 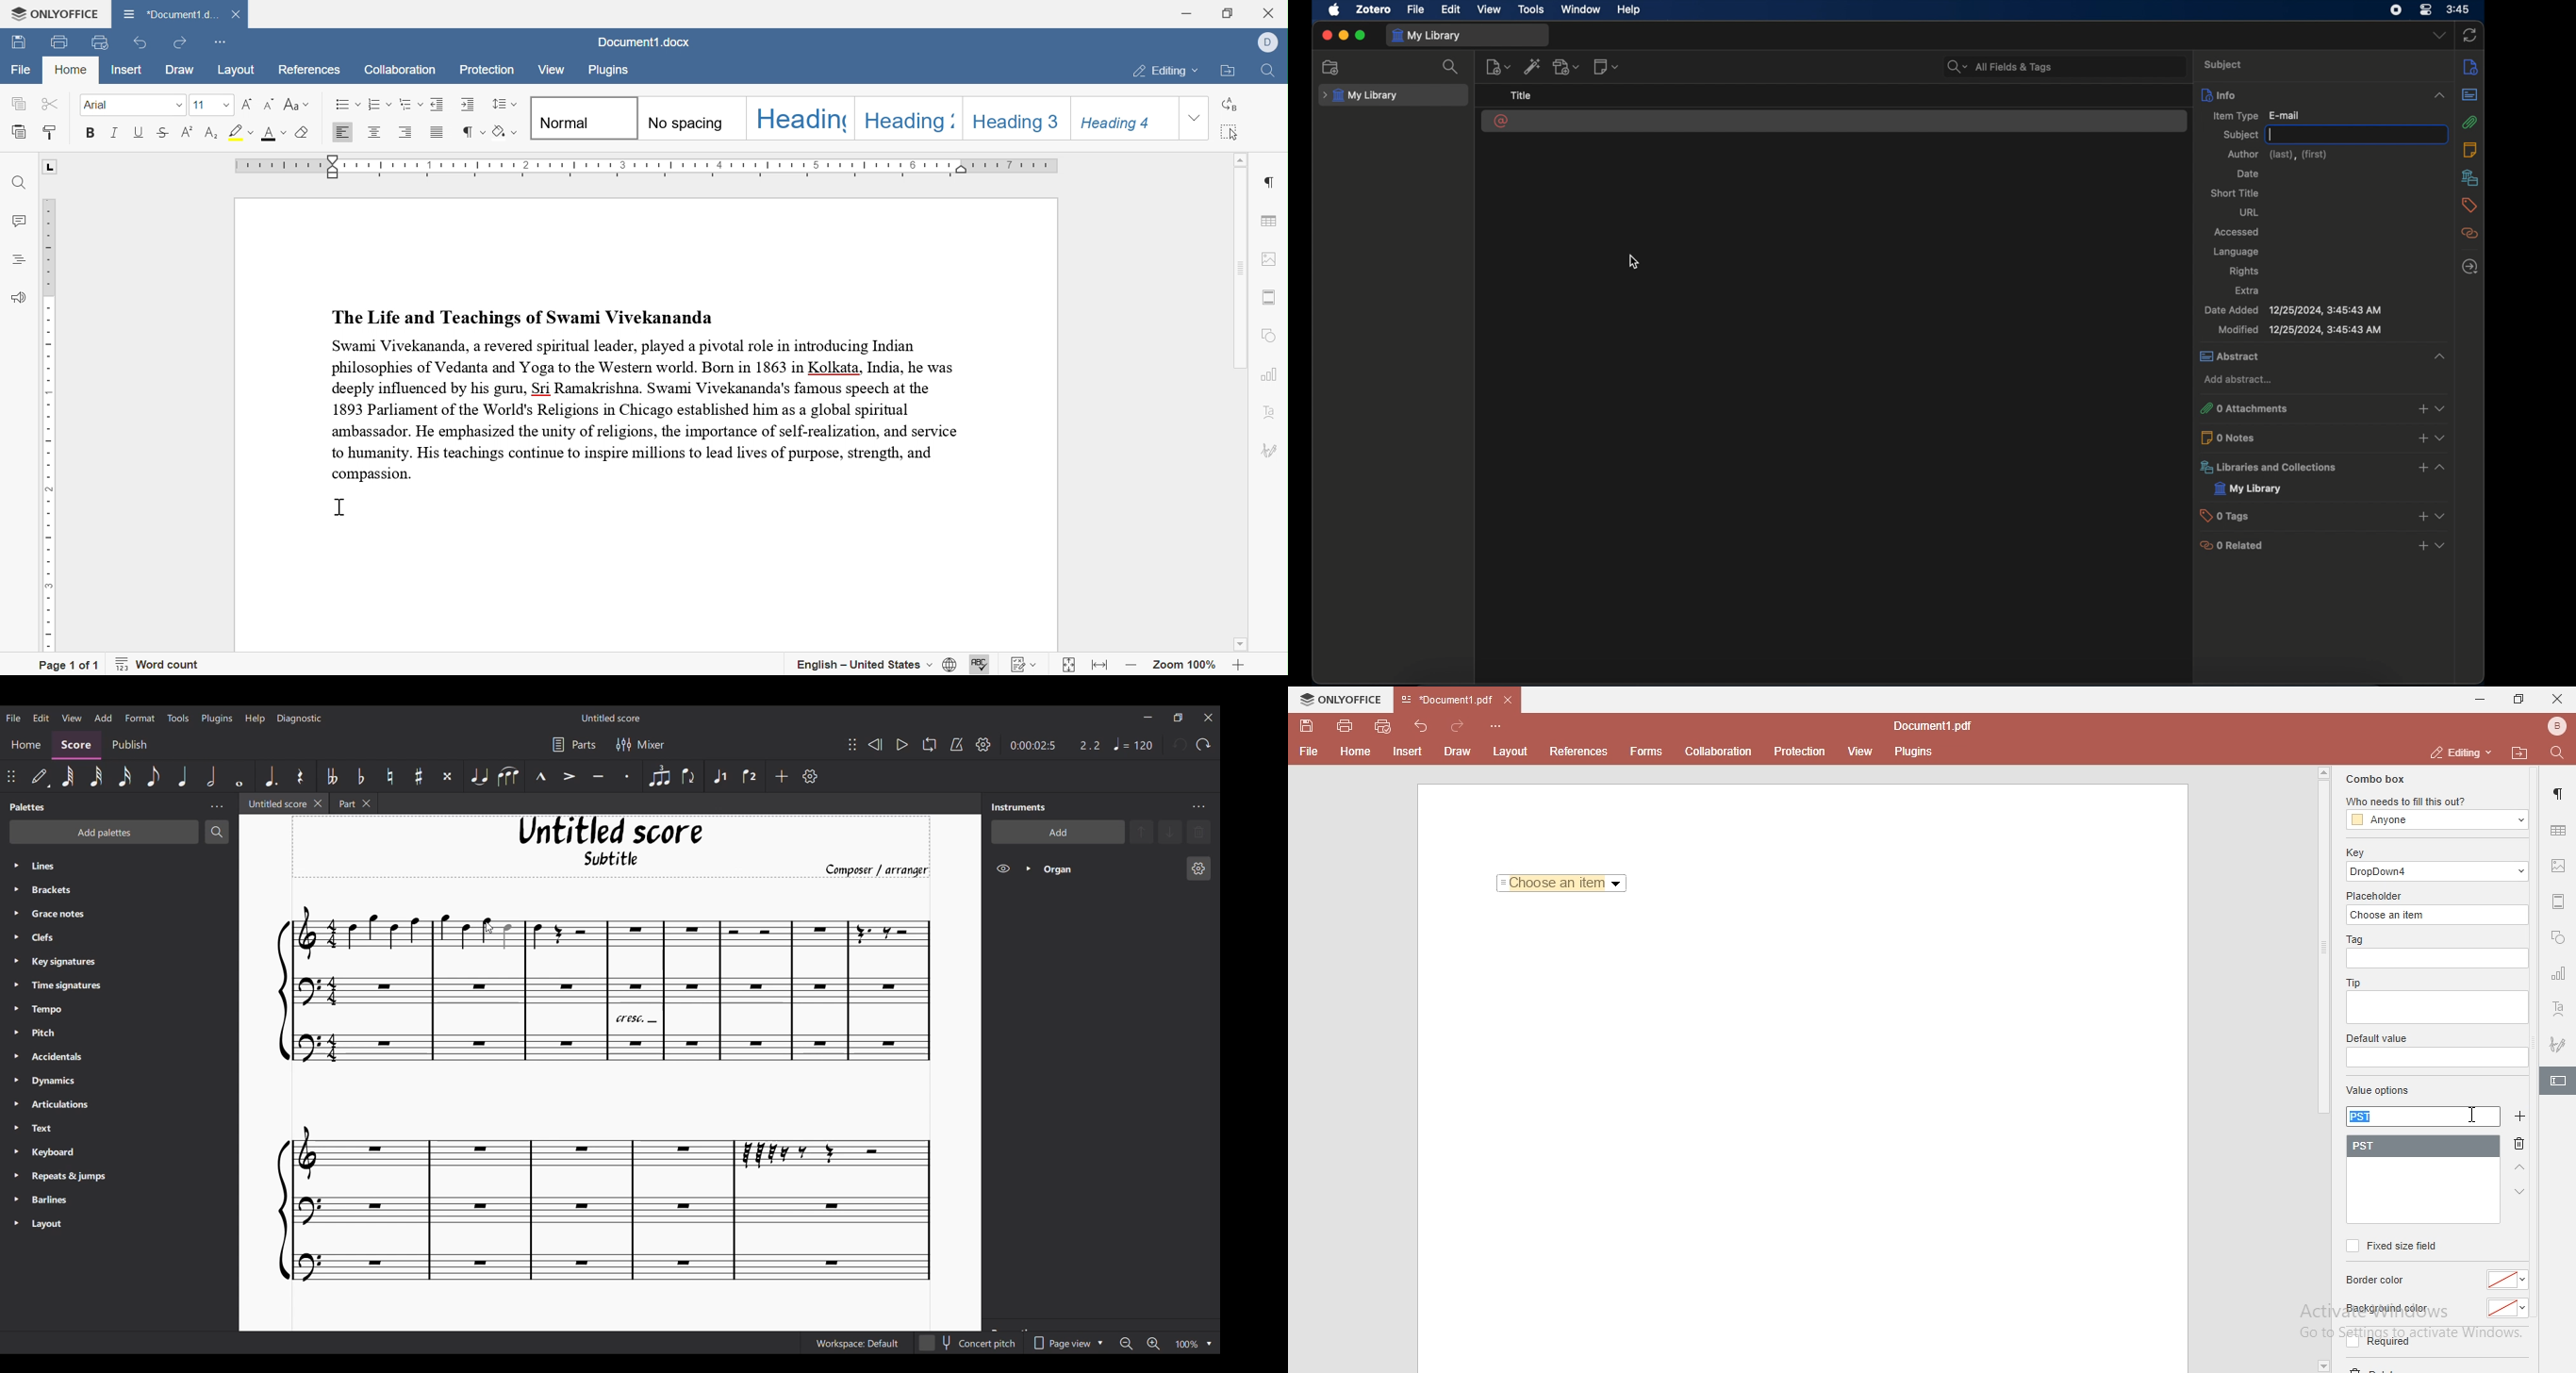 What do you see at coordinates (19, 44) in the screenshot?
I see `save` at bounding box center [19, 44].